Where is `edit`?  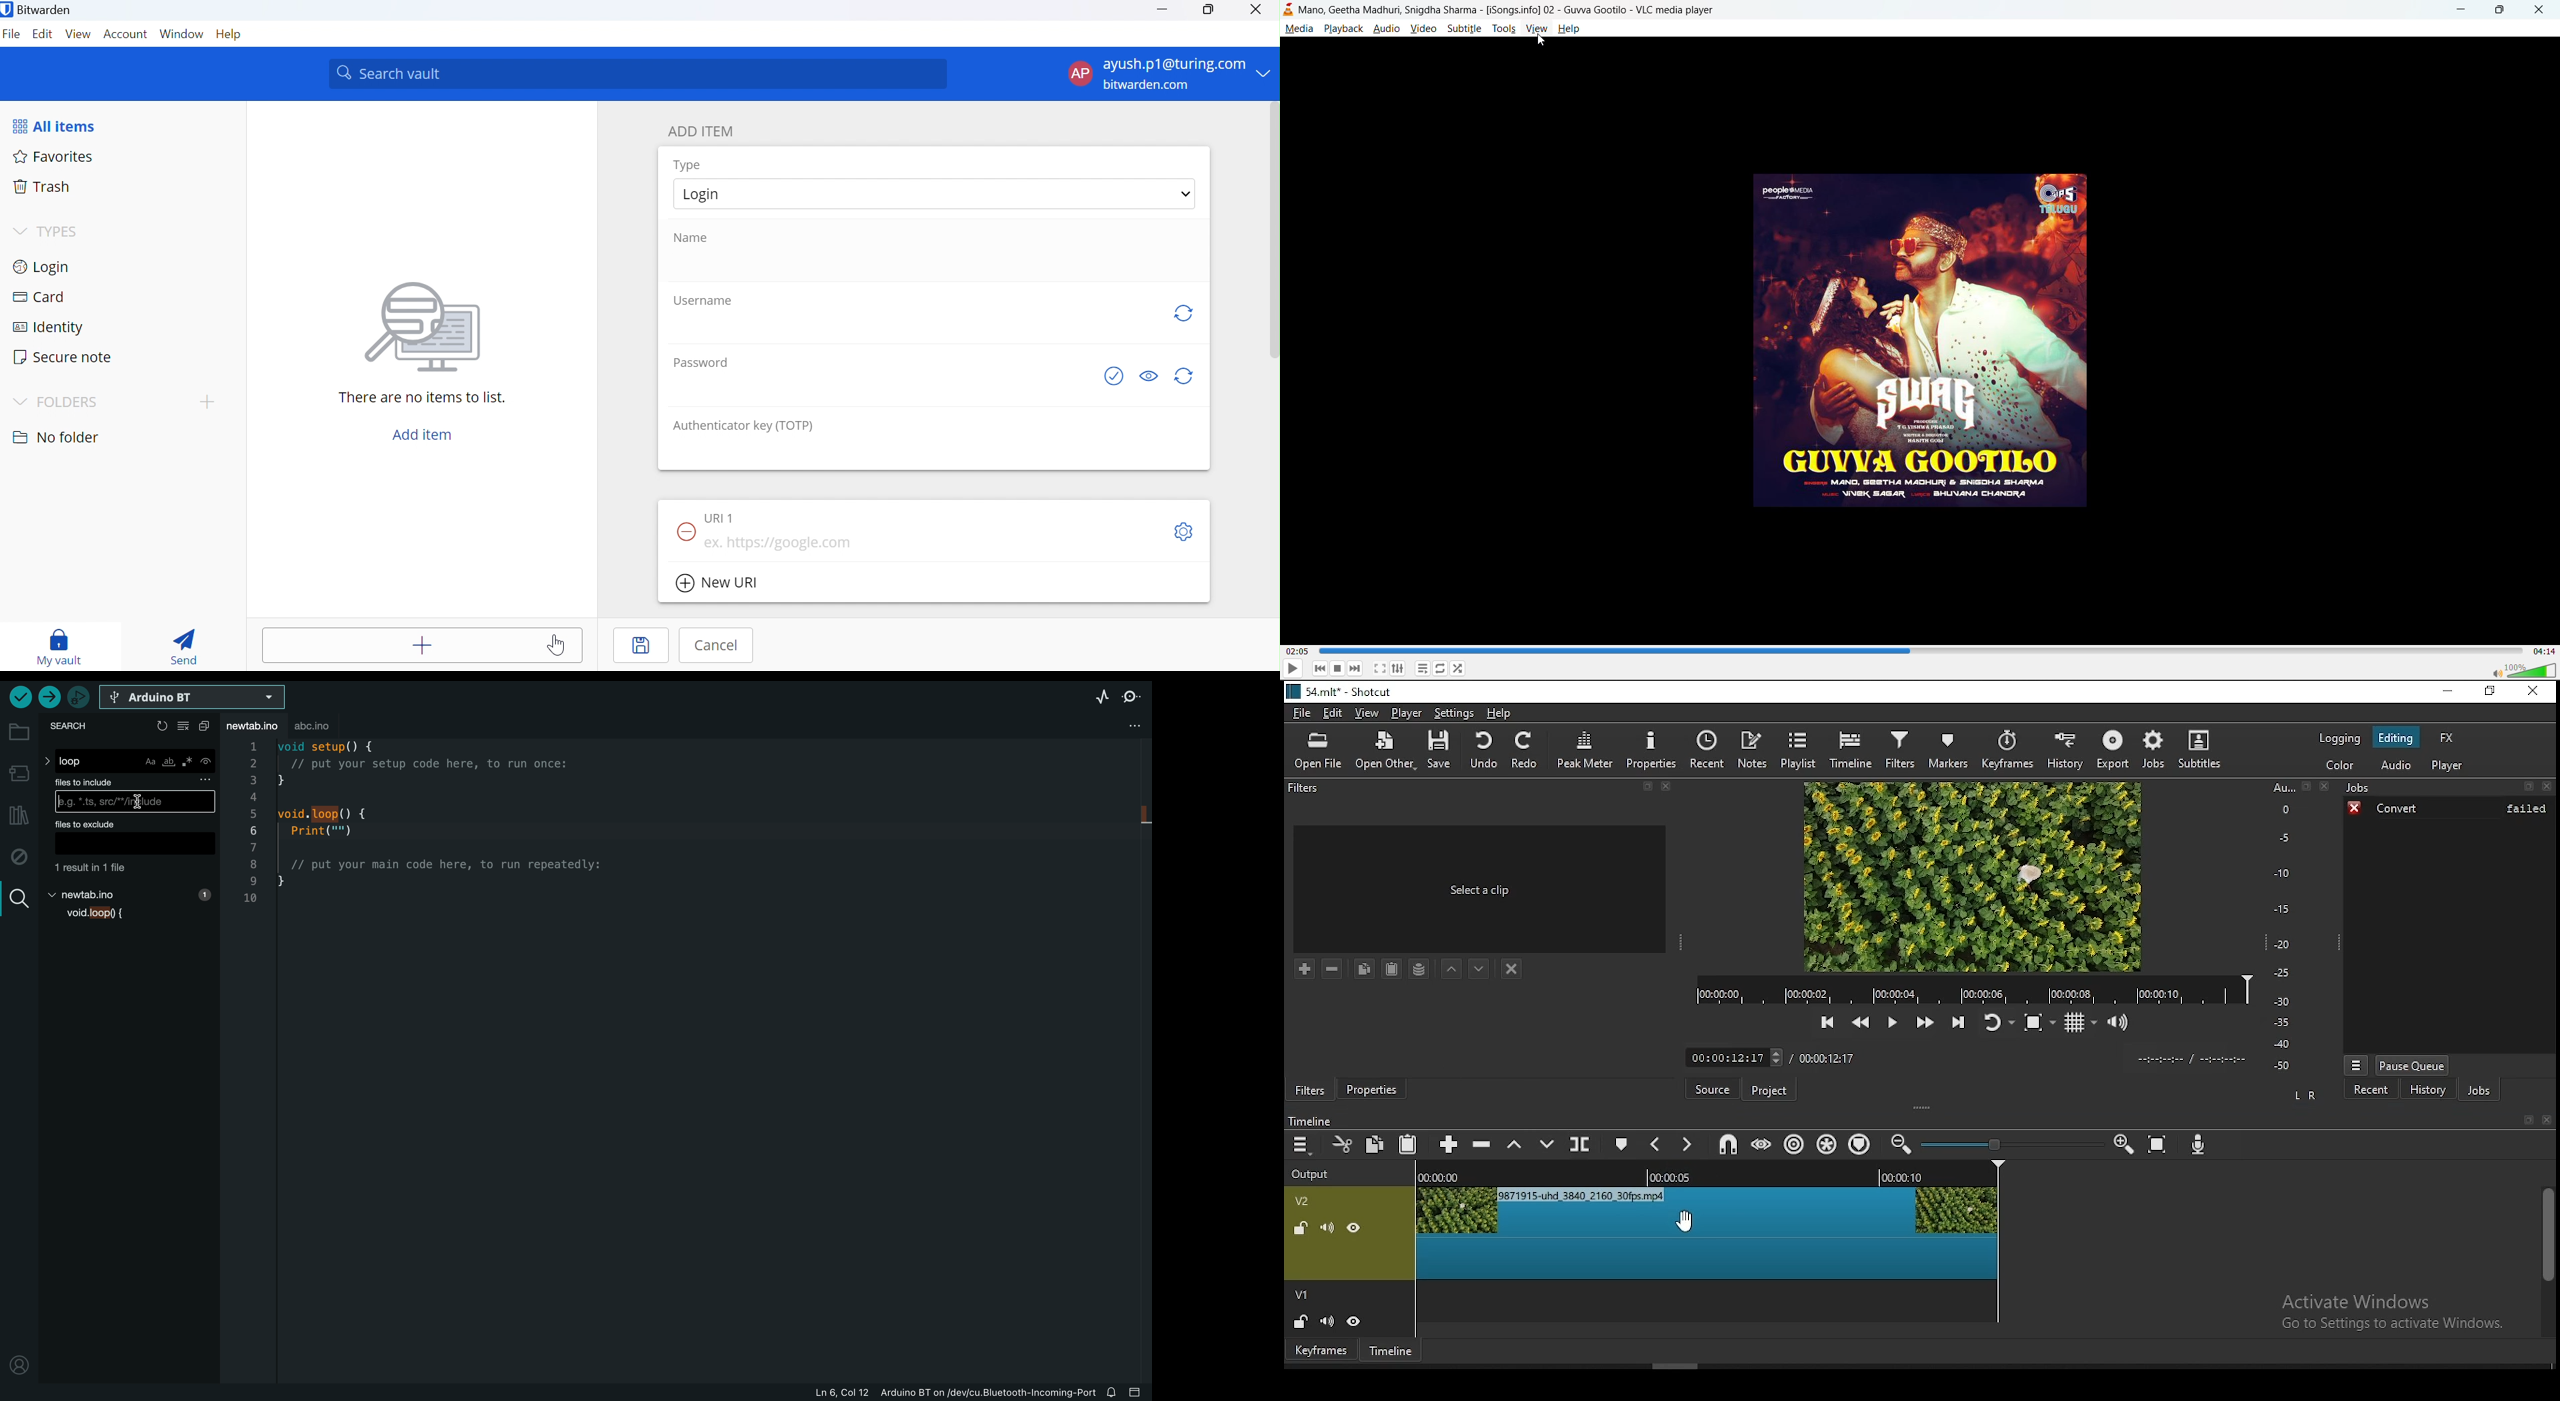
edit is located at coordinates (1335, 715).